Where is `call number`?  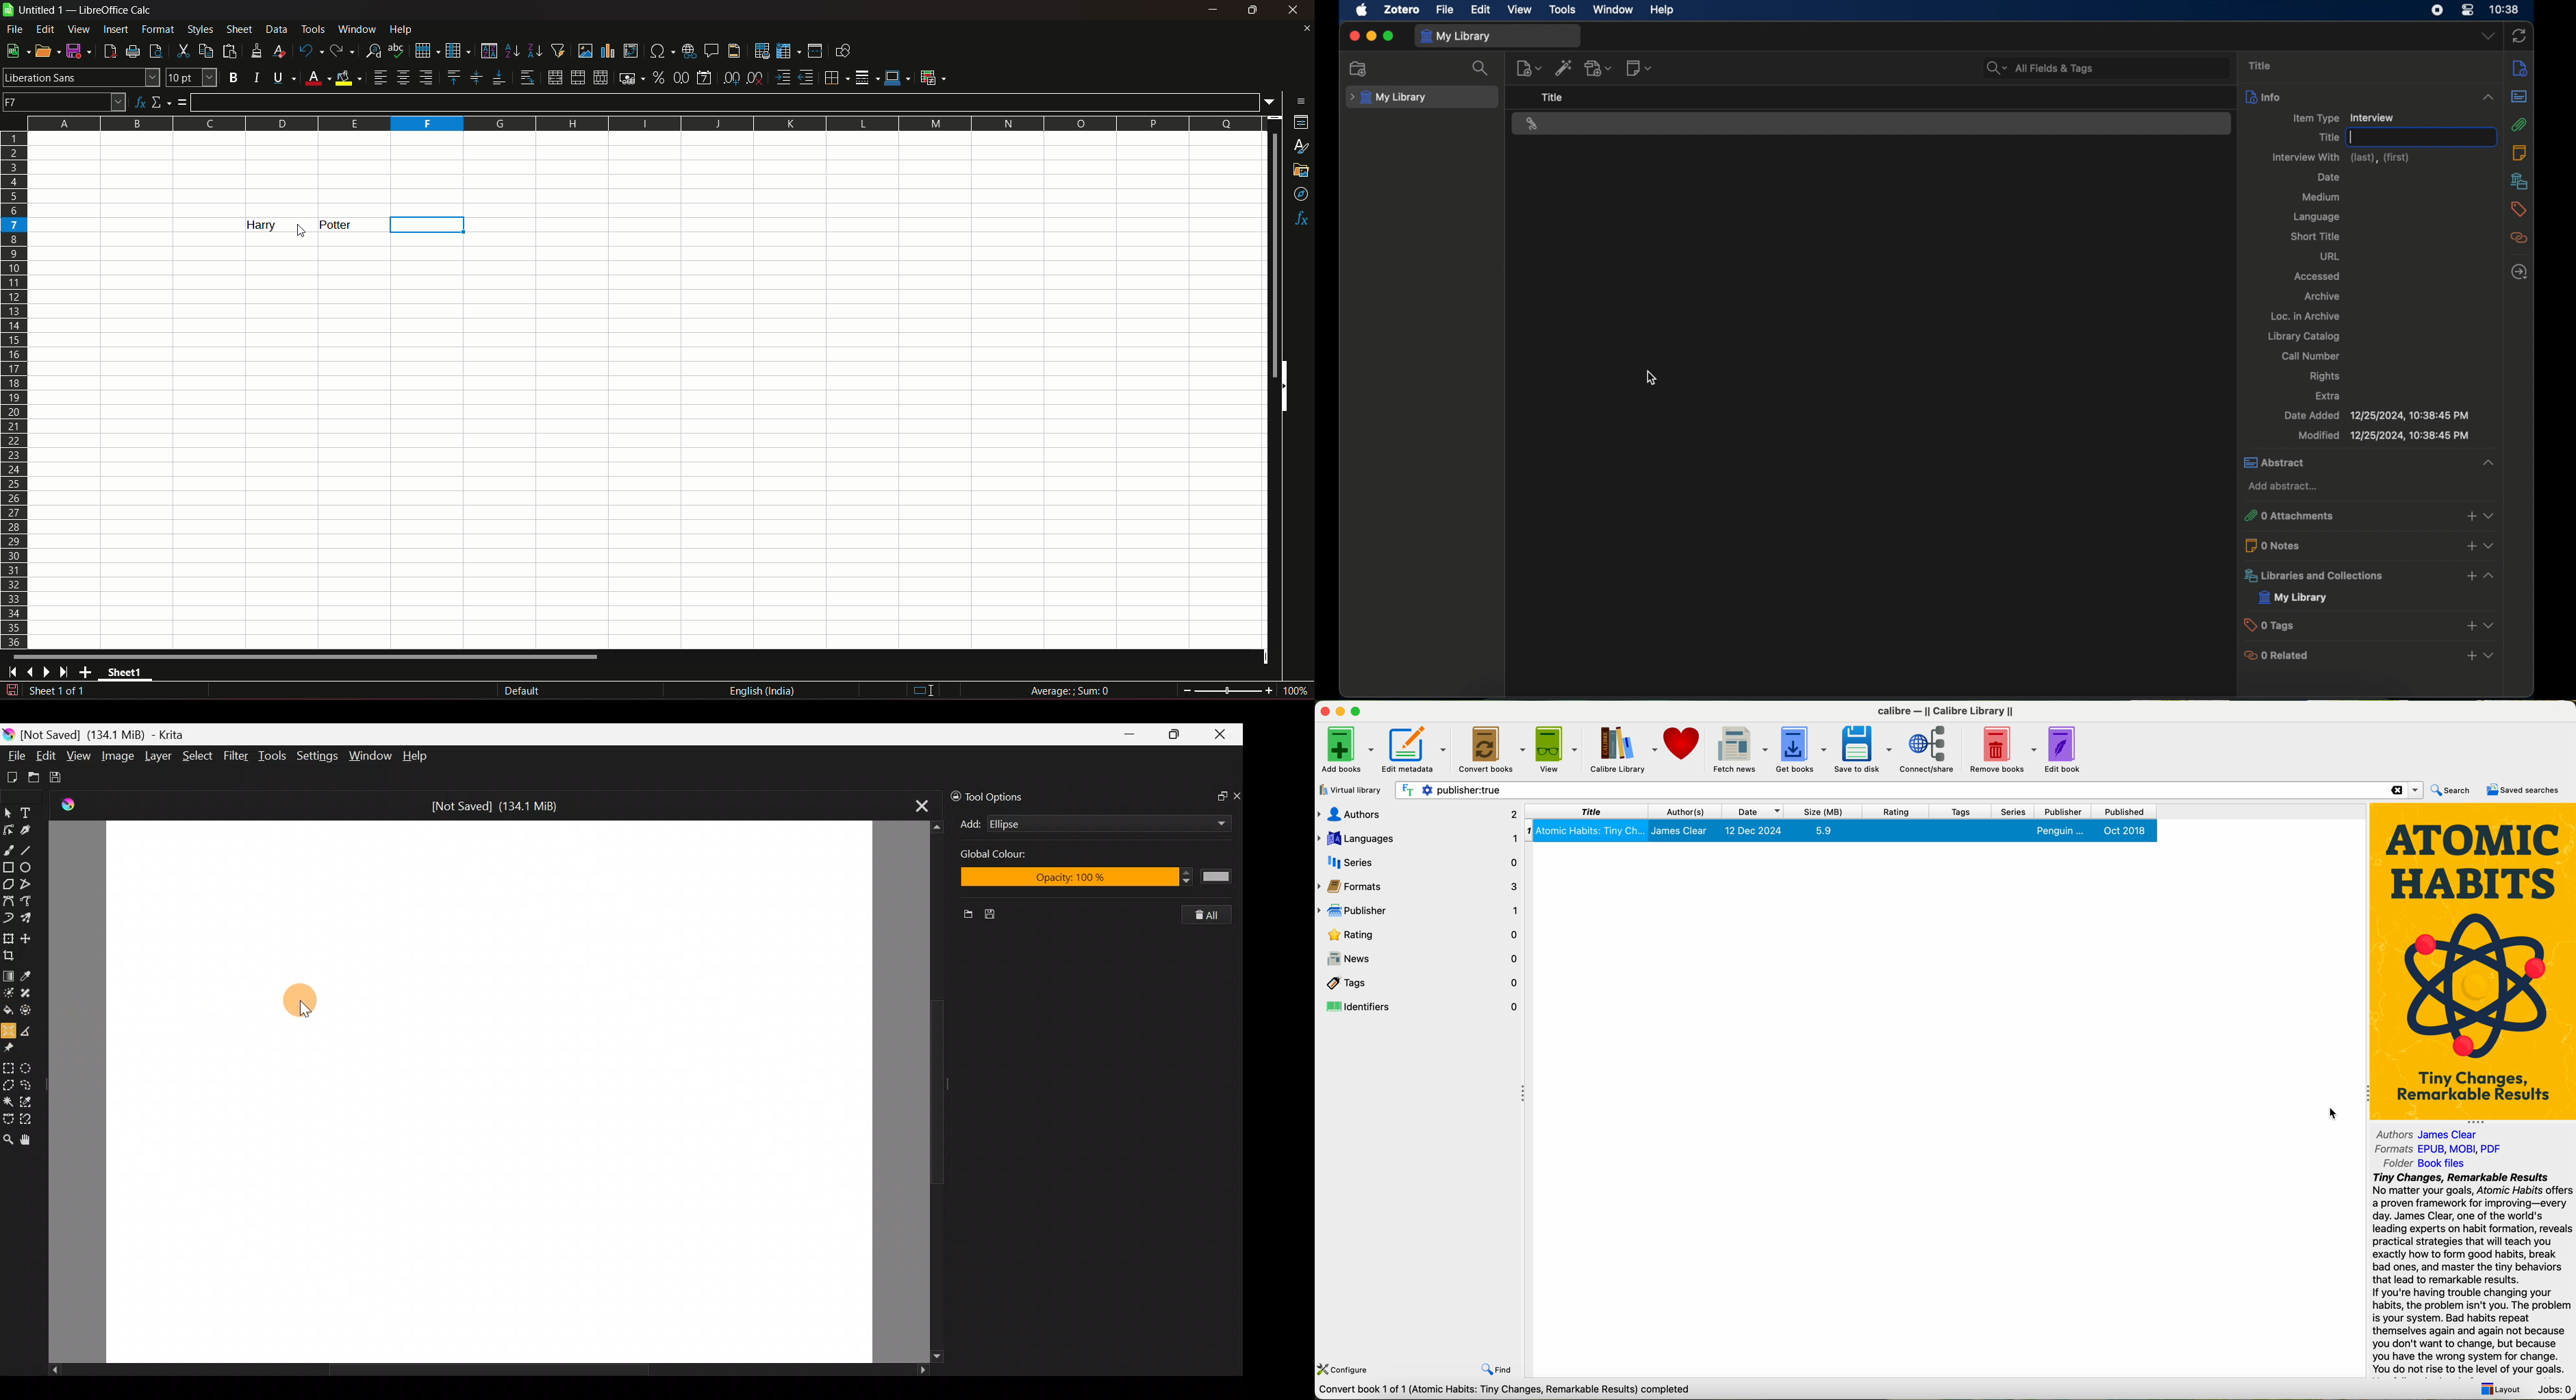
call number is located at coordinates (2314, 356).